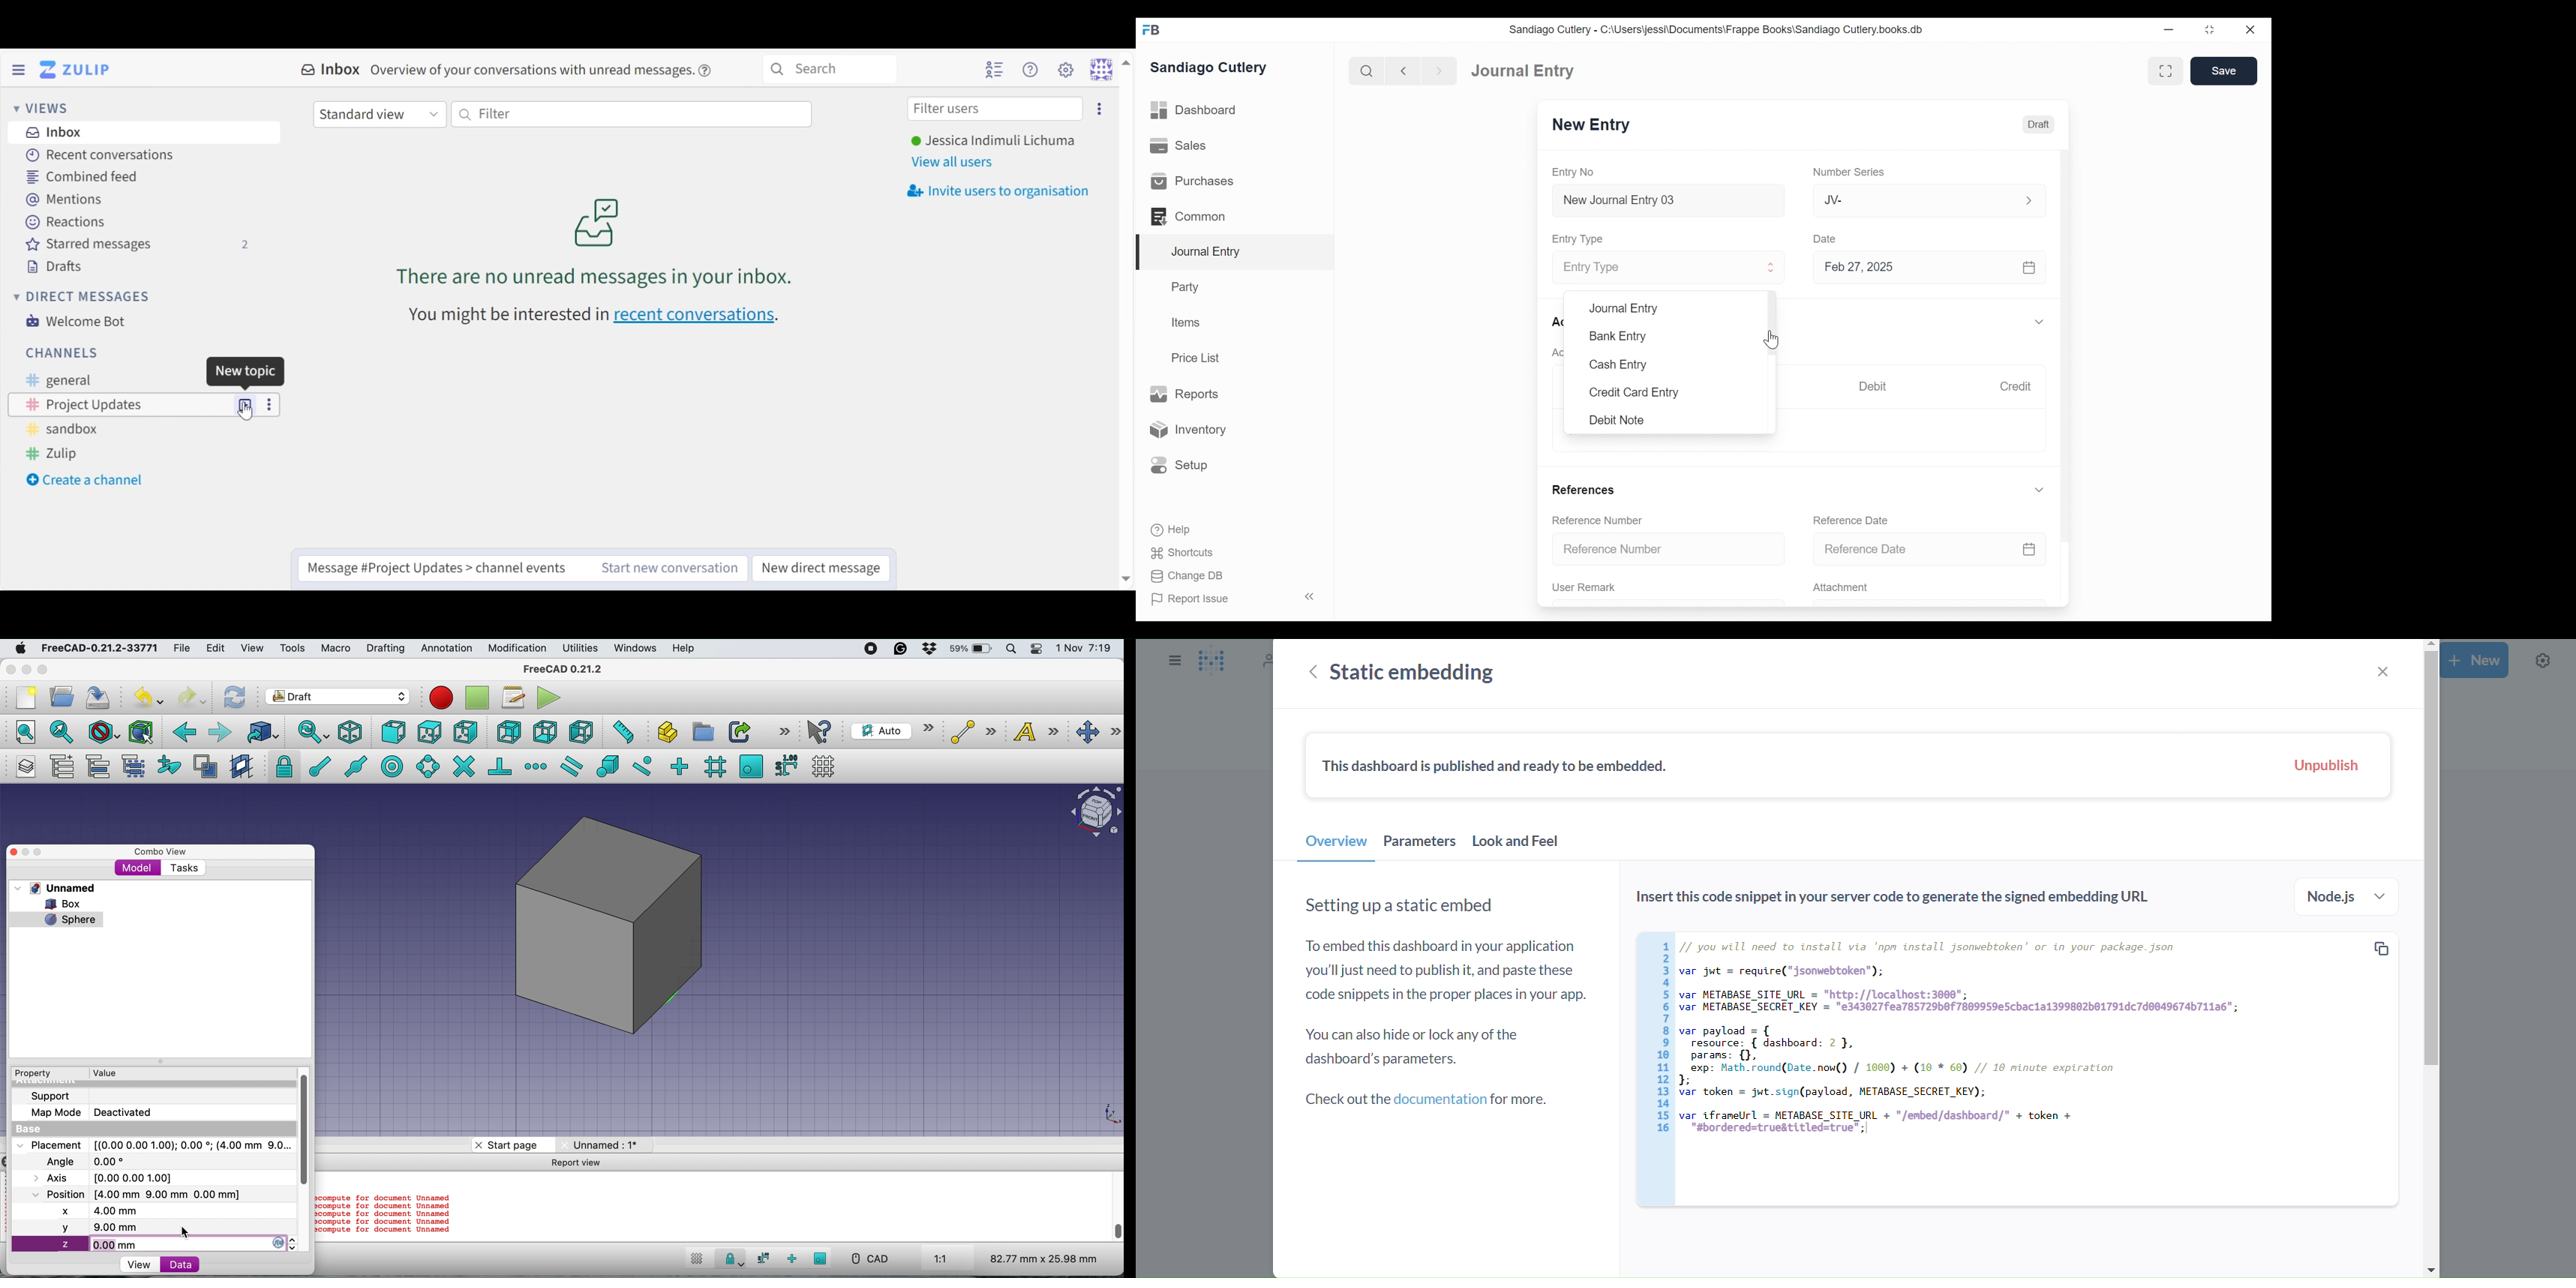 This screenshot has height=1288, width=2576. I want to click on Feb 27, 2025, so click(1928, 268).